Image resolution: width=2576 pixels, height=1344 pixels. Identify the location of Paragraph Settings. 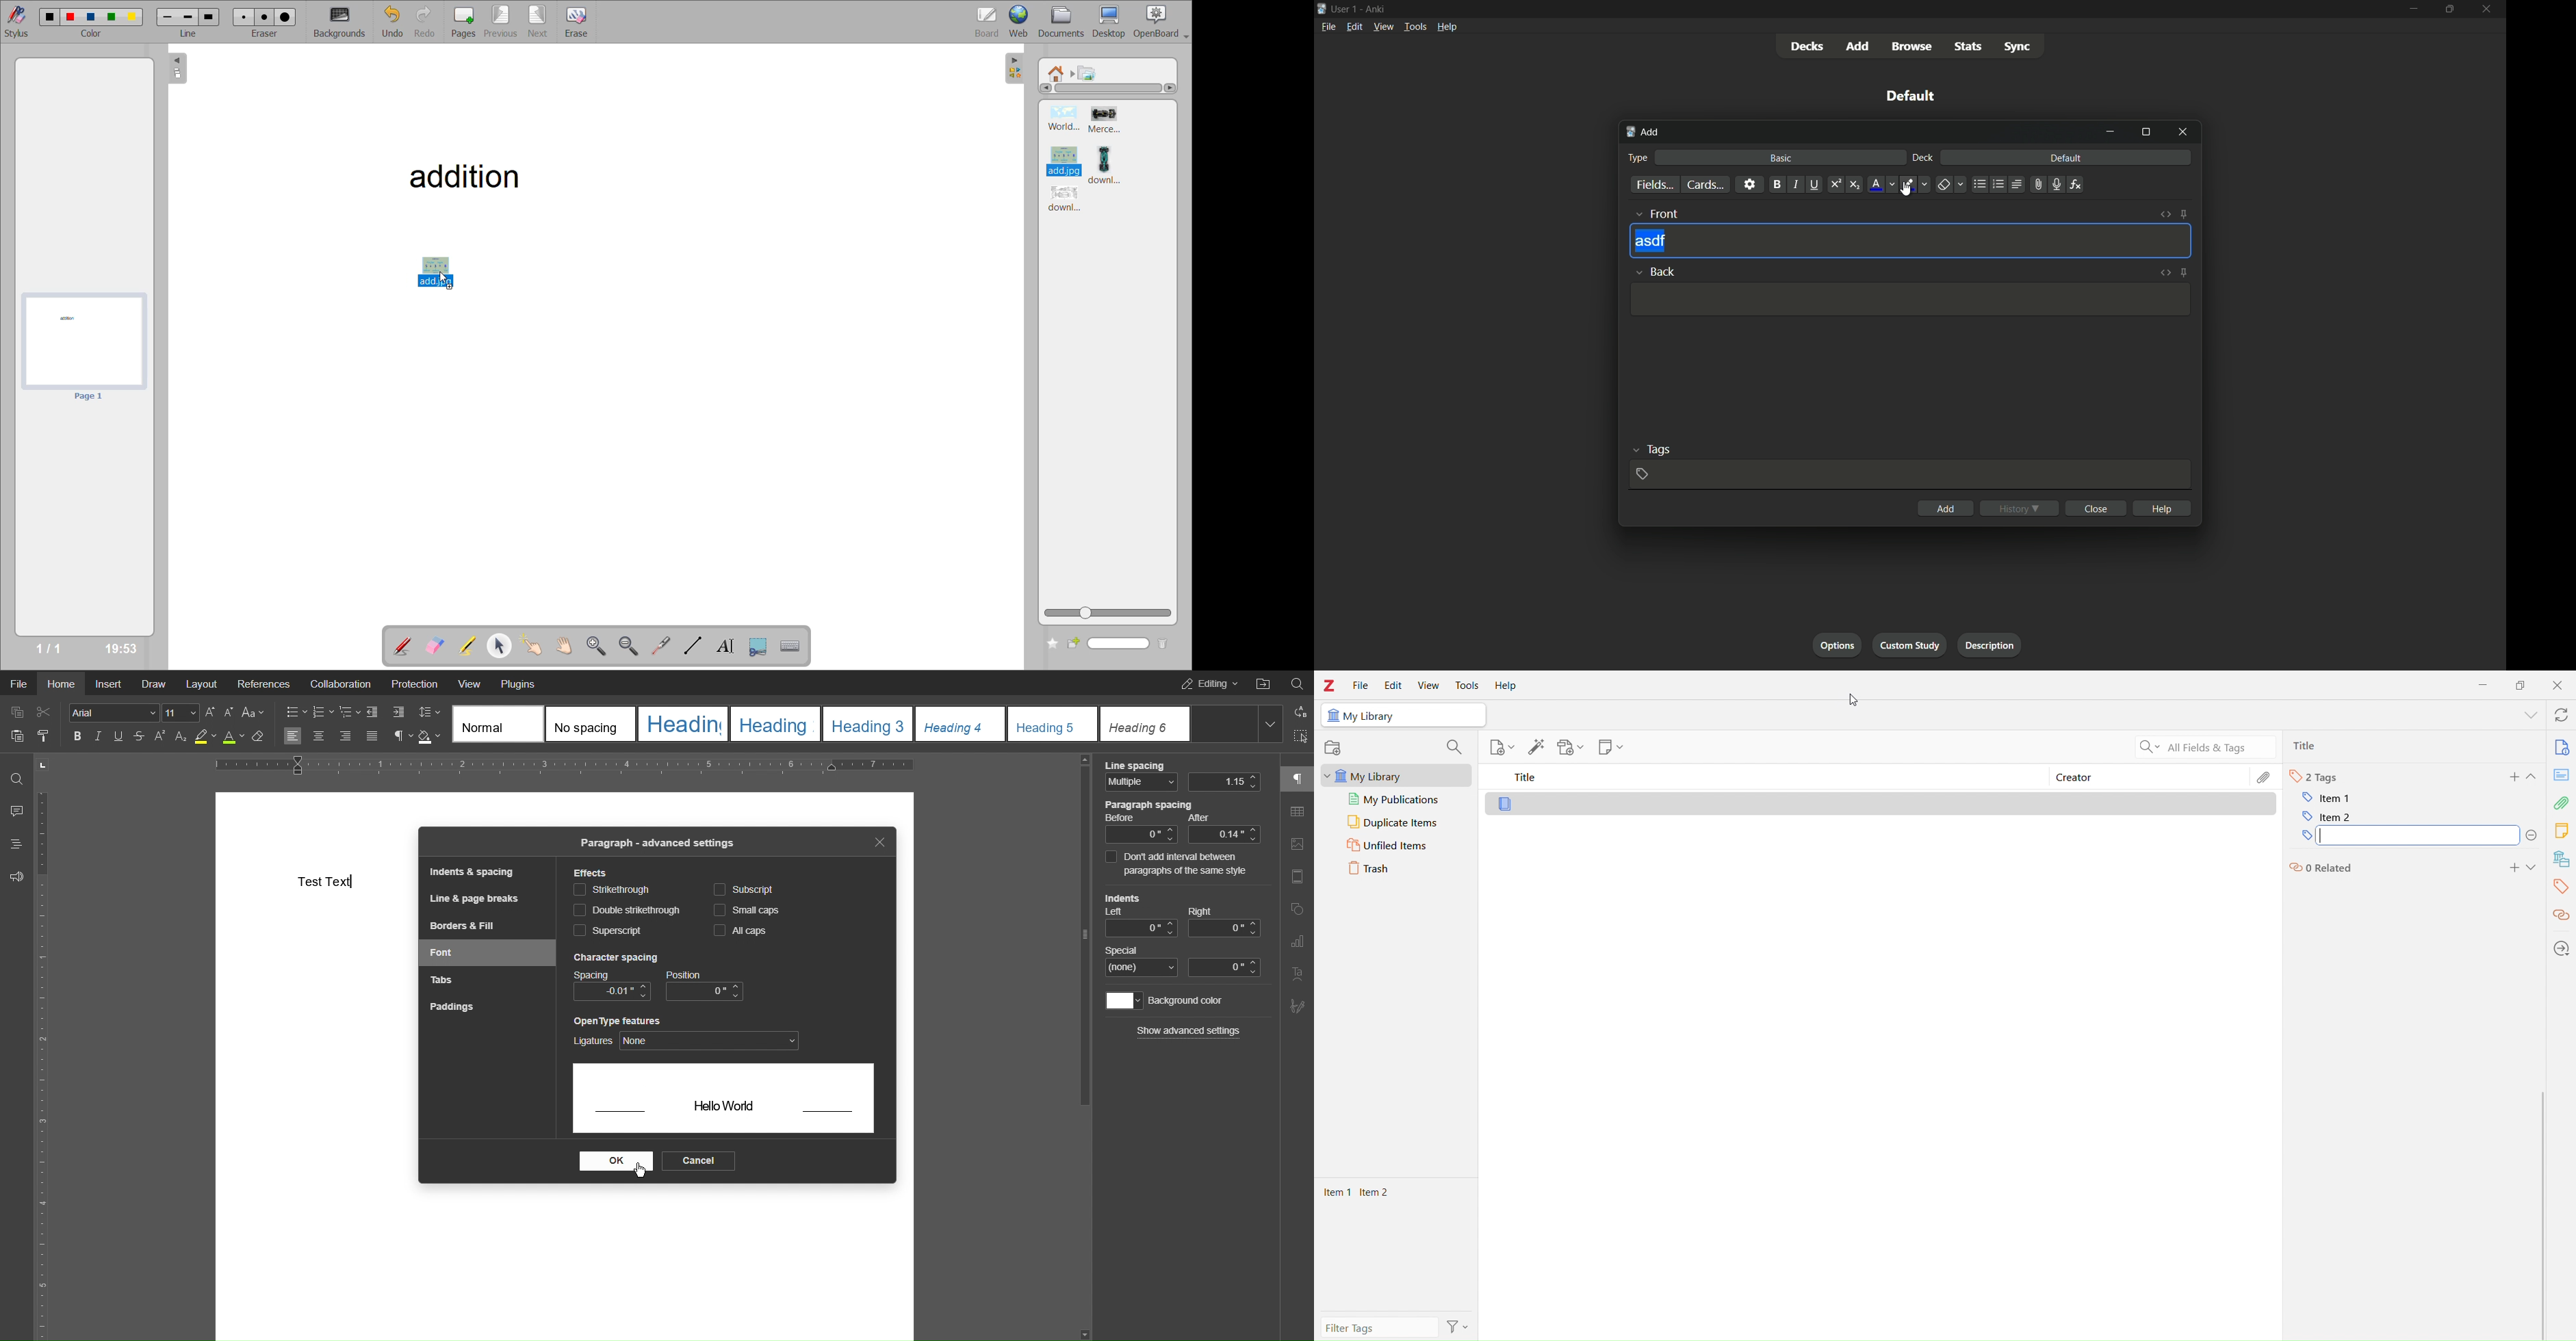
(402, 737).